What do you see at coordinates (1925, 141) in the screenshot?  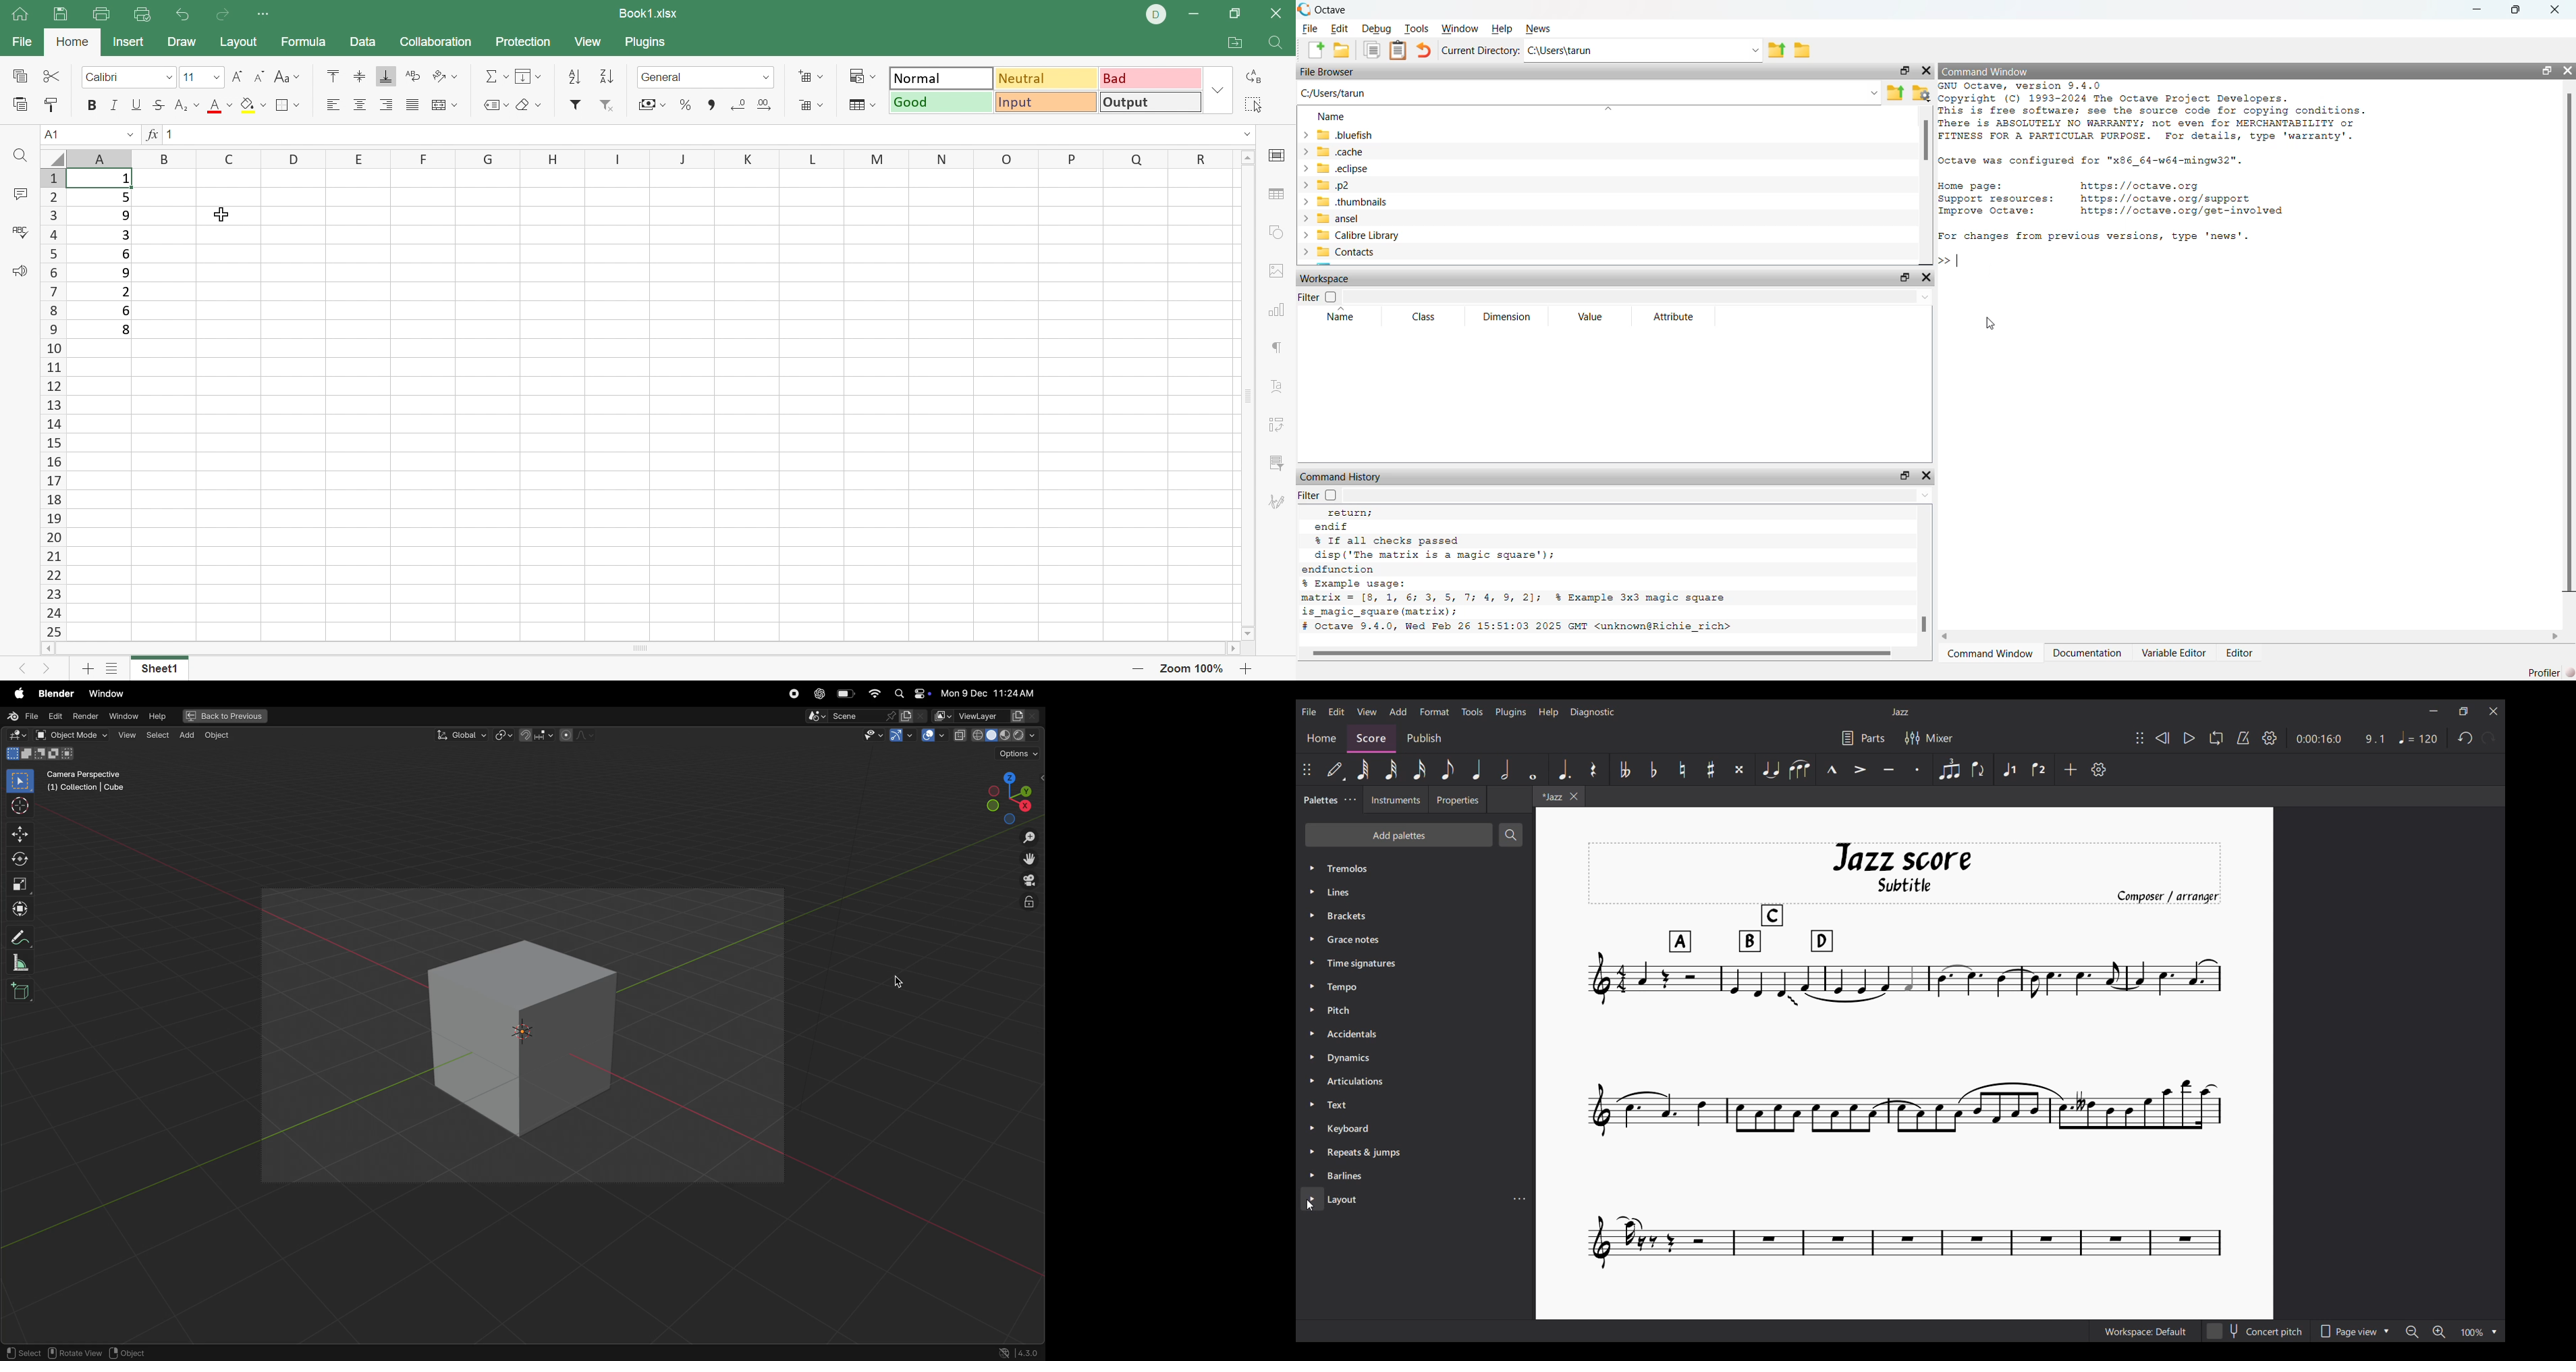 I see `Scroll bar` at bounding box center [1925, 141].